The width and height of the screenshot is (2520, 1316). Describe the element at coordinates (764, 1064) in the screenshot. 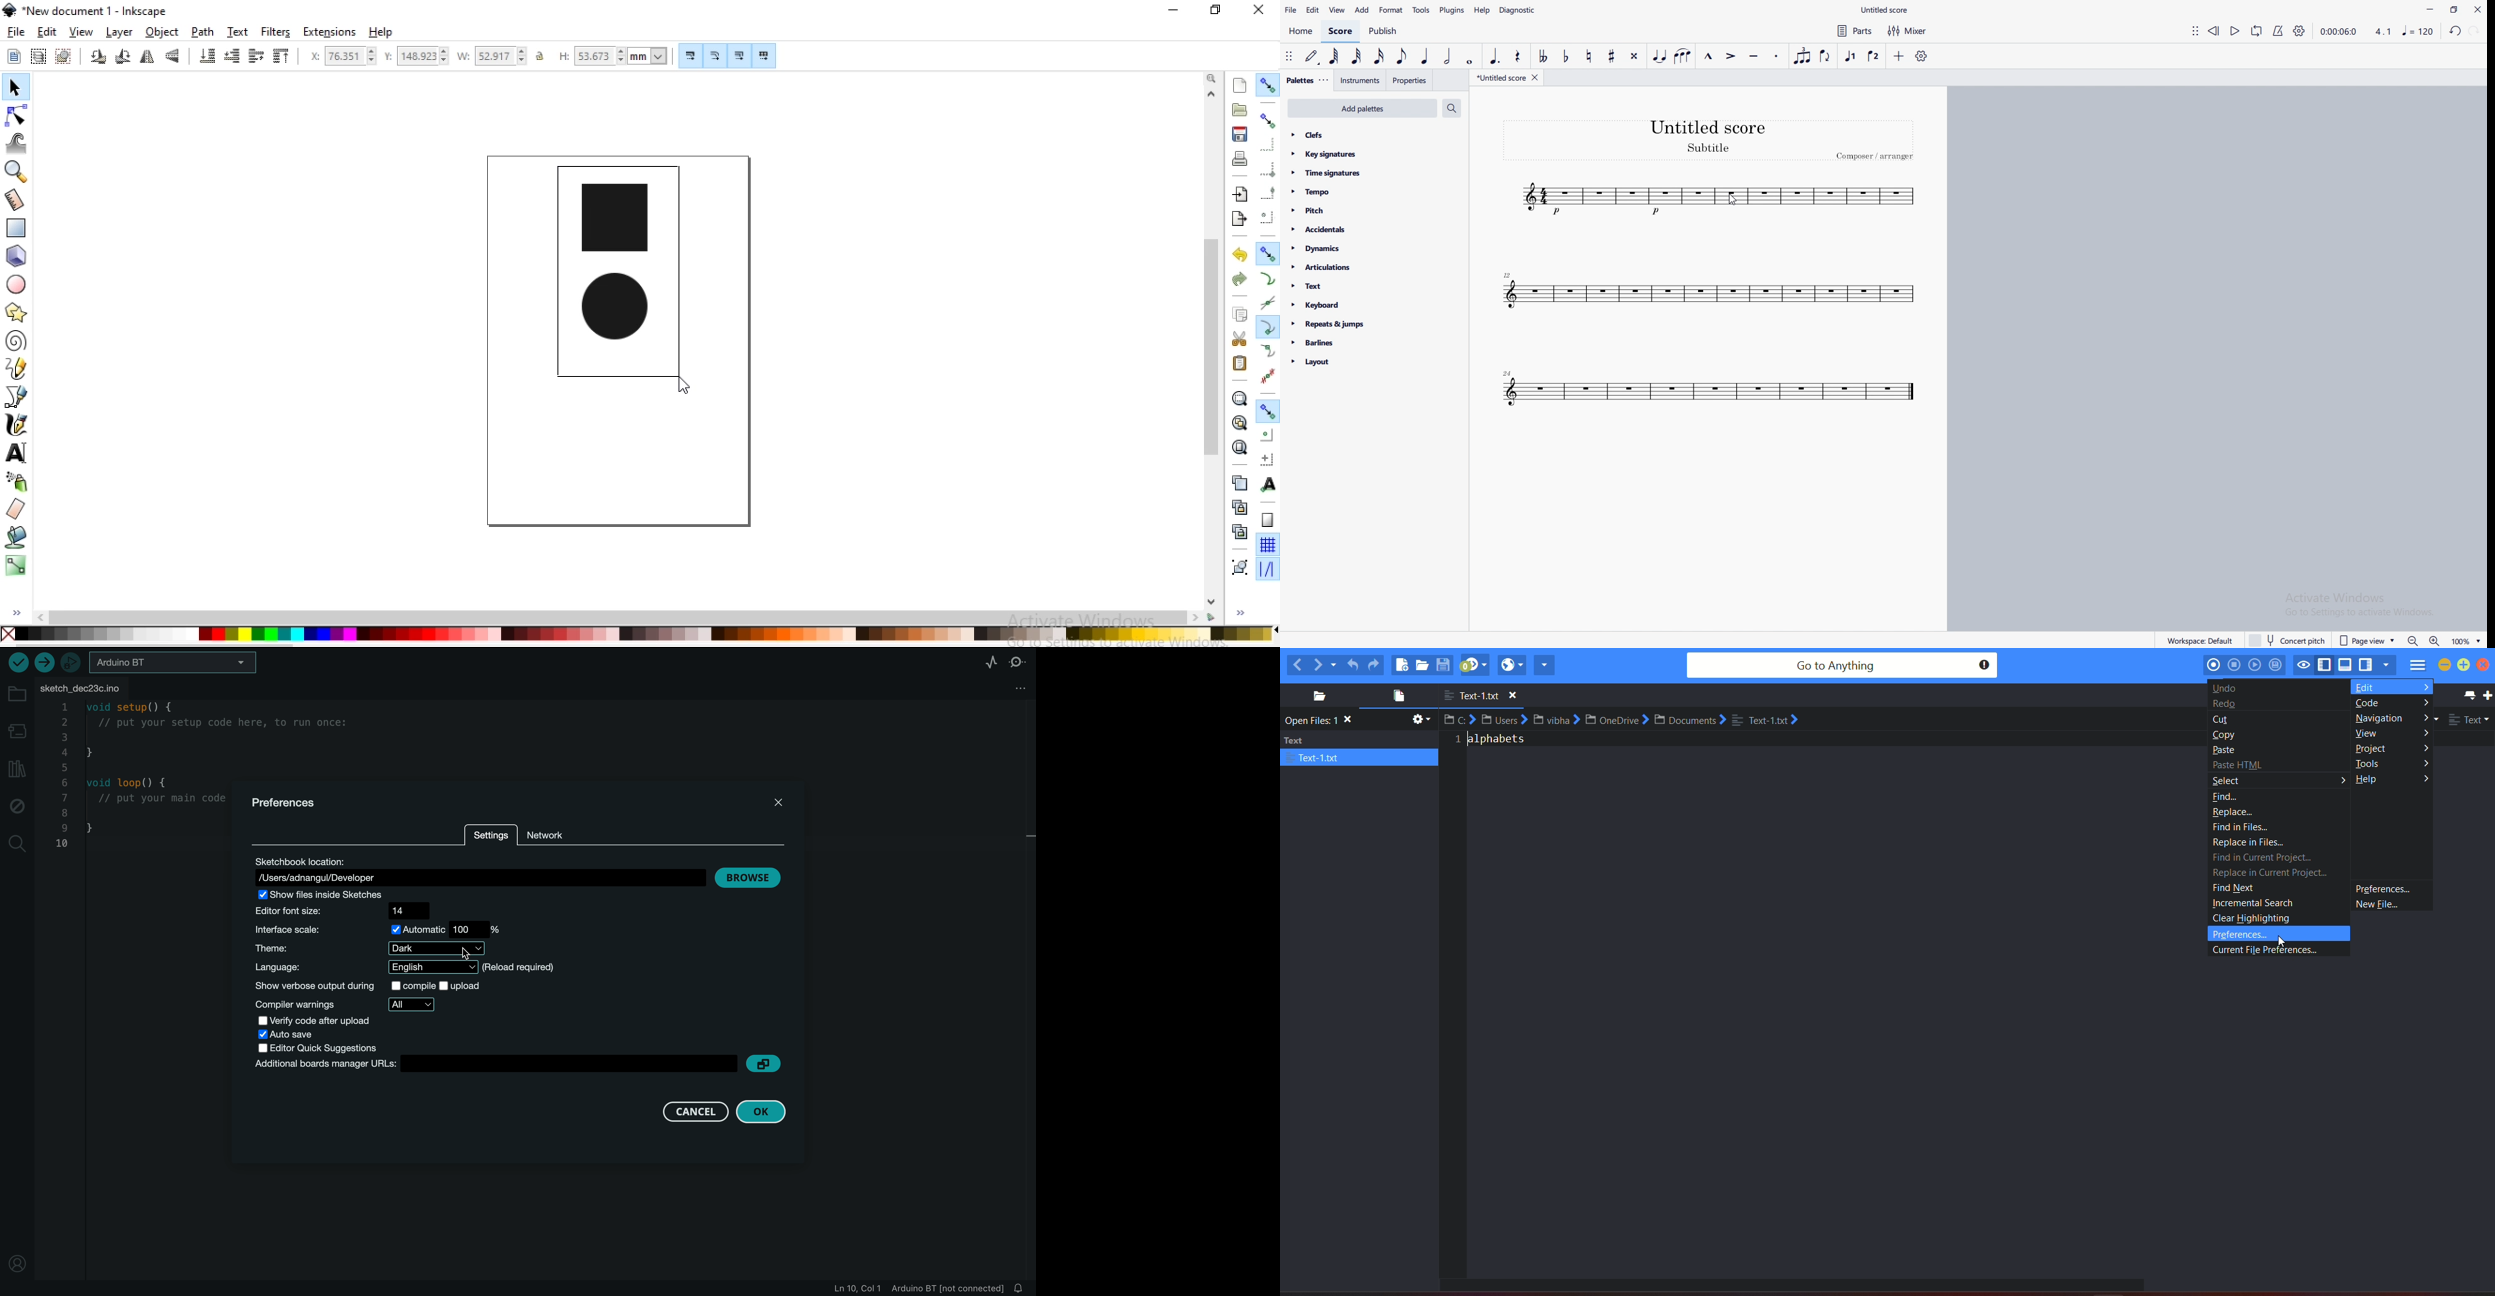

I see `copy` at that location.